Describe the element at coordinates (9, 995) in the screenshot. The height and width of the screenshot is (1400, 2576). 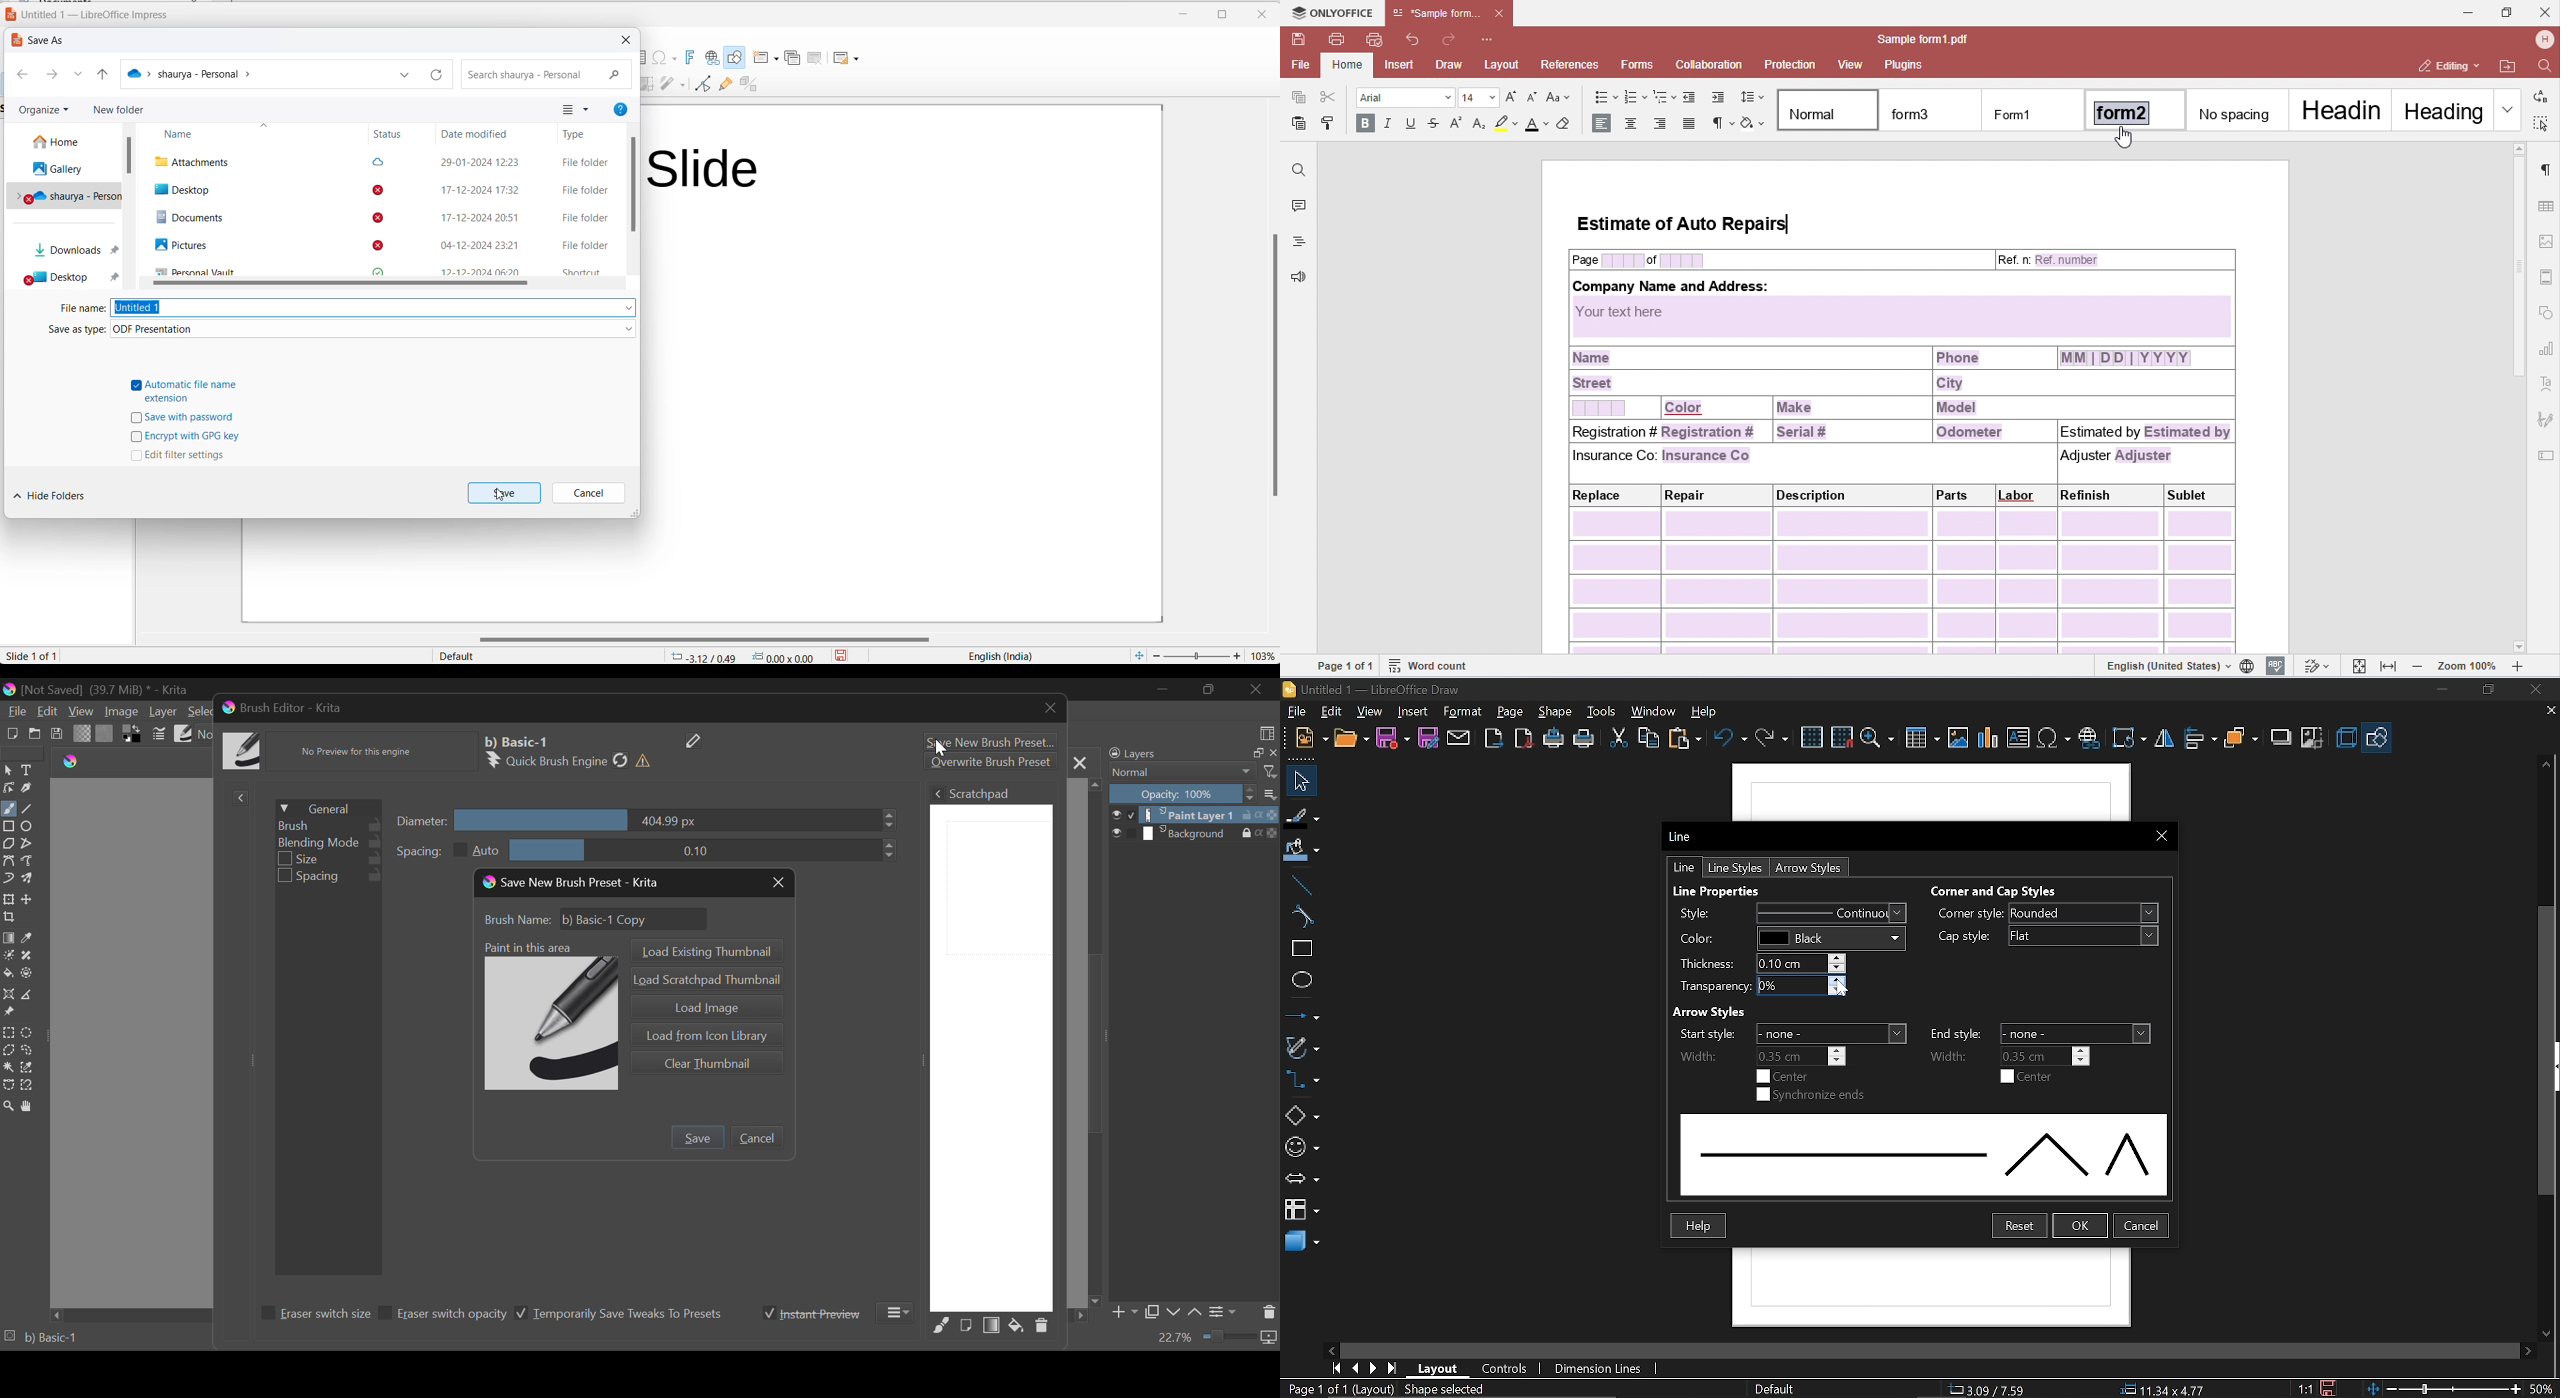
I see `Assistant Tool` at that location.